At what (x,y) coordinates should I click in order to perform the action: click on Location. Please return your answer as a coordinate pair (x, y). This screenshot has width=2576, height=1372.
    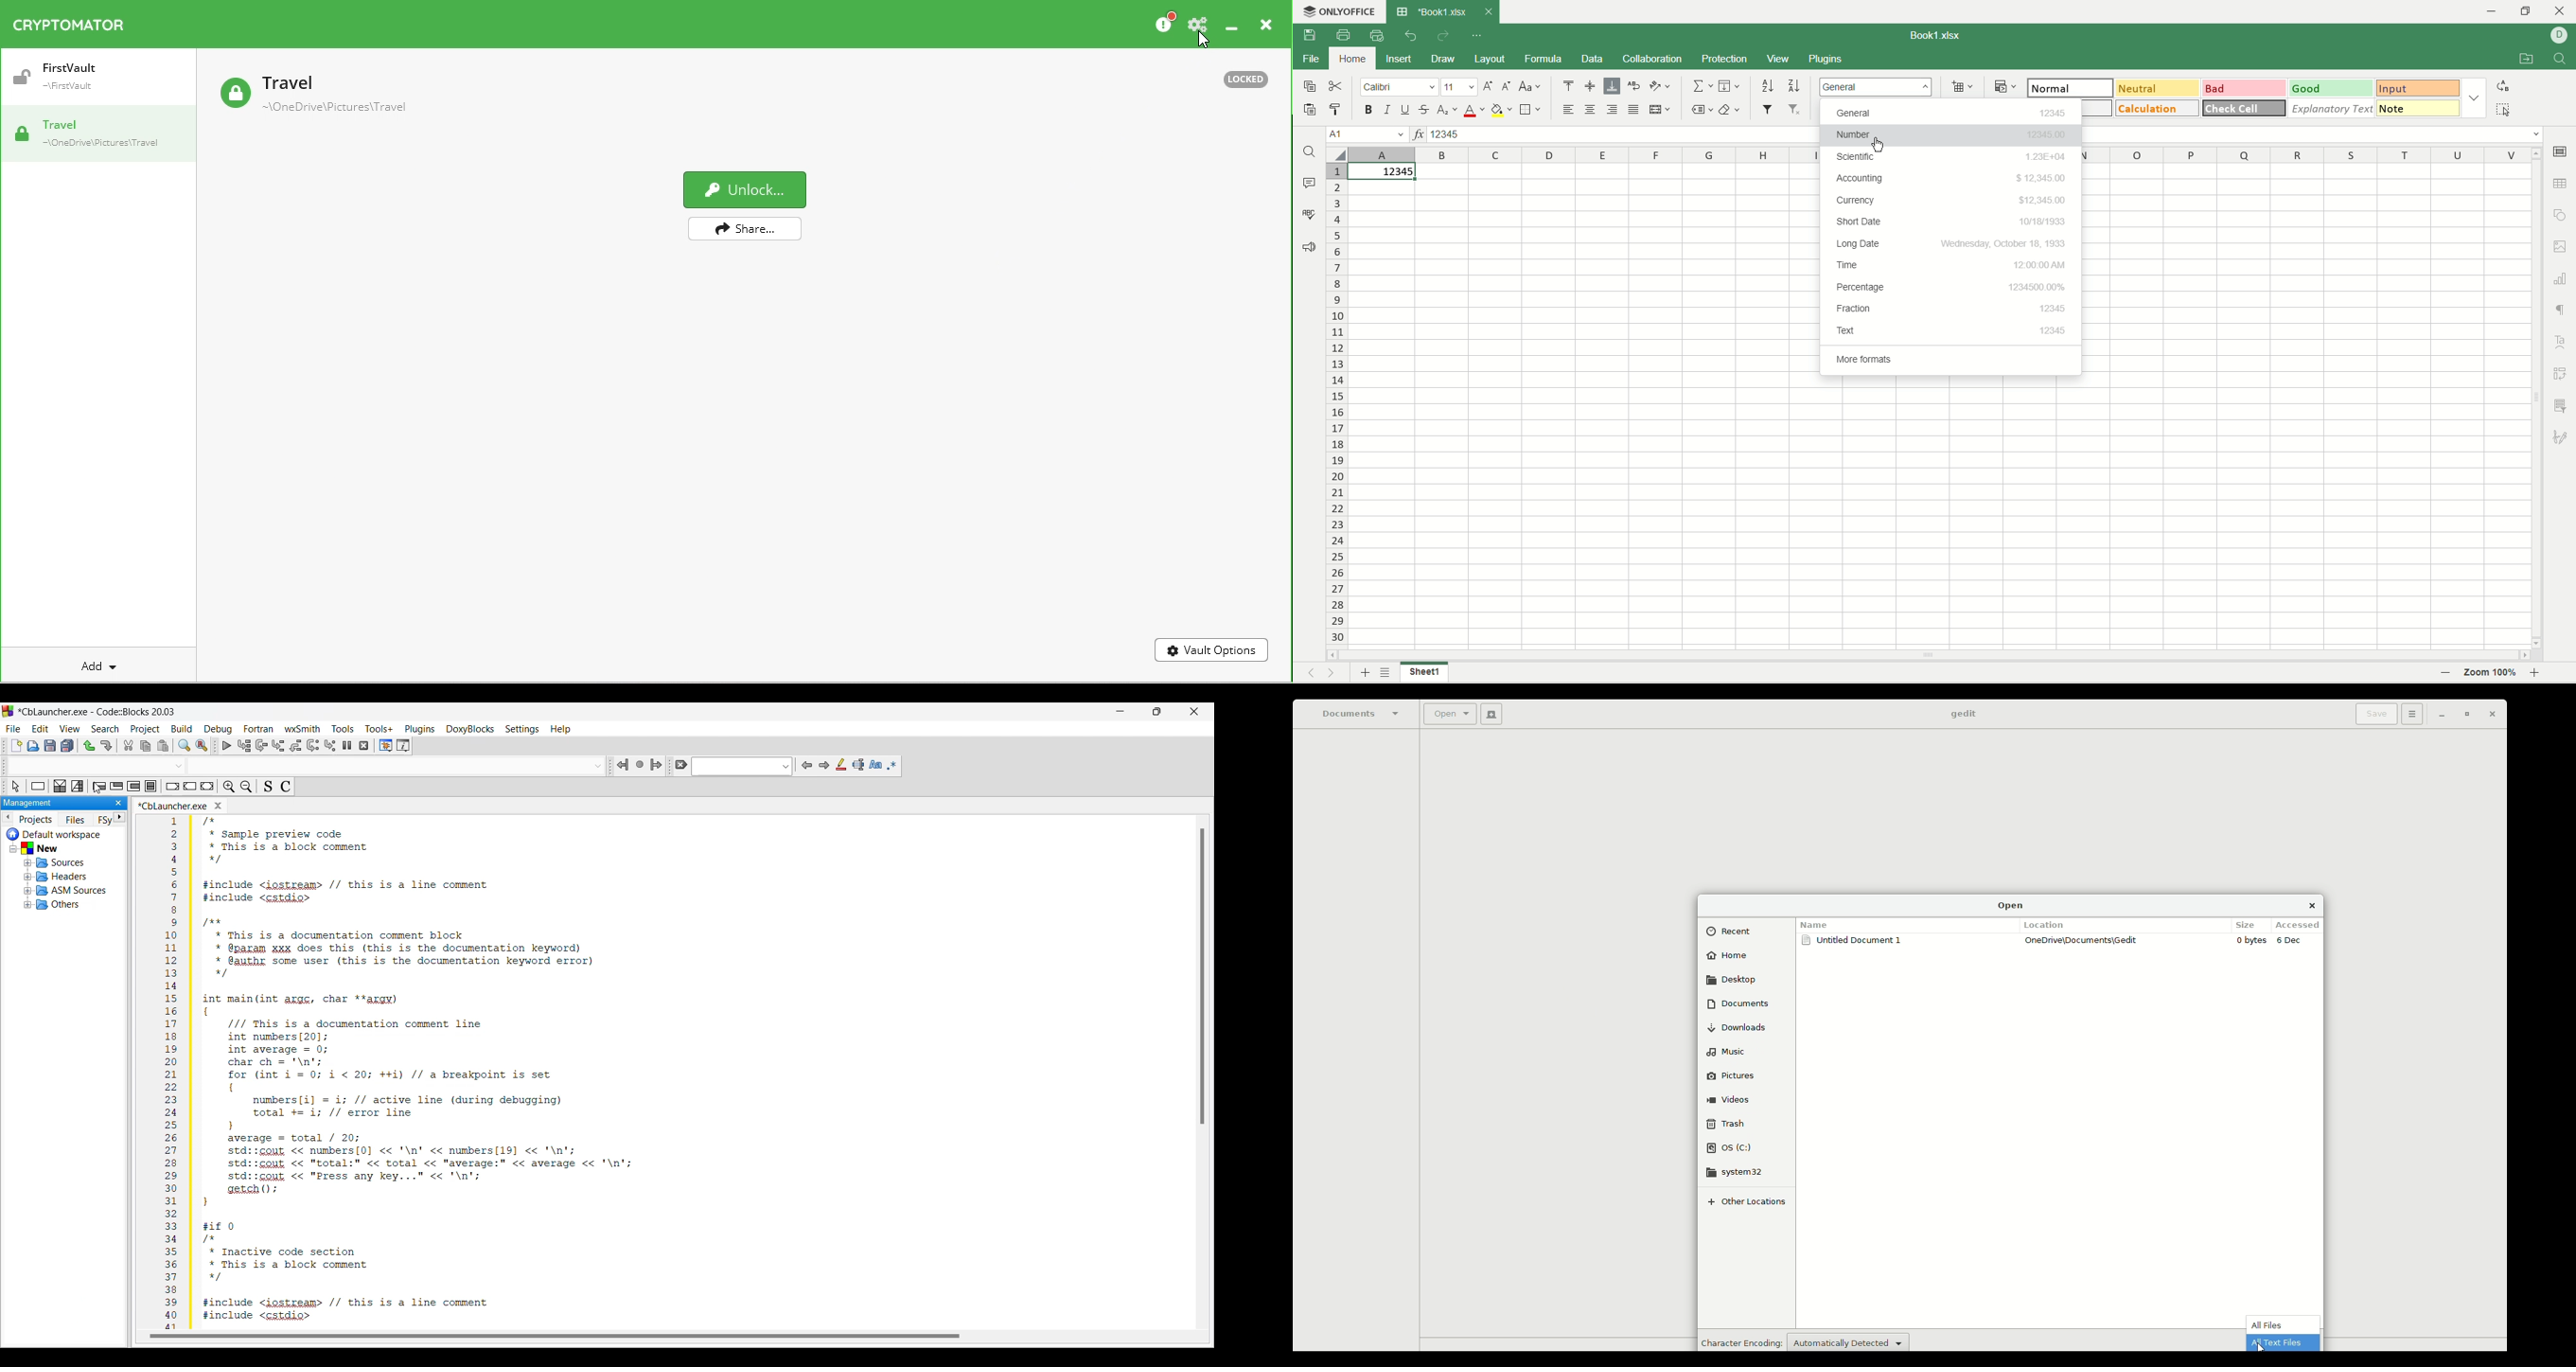
    Looking at the image, I should click on (2048, 925).